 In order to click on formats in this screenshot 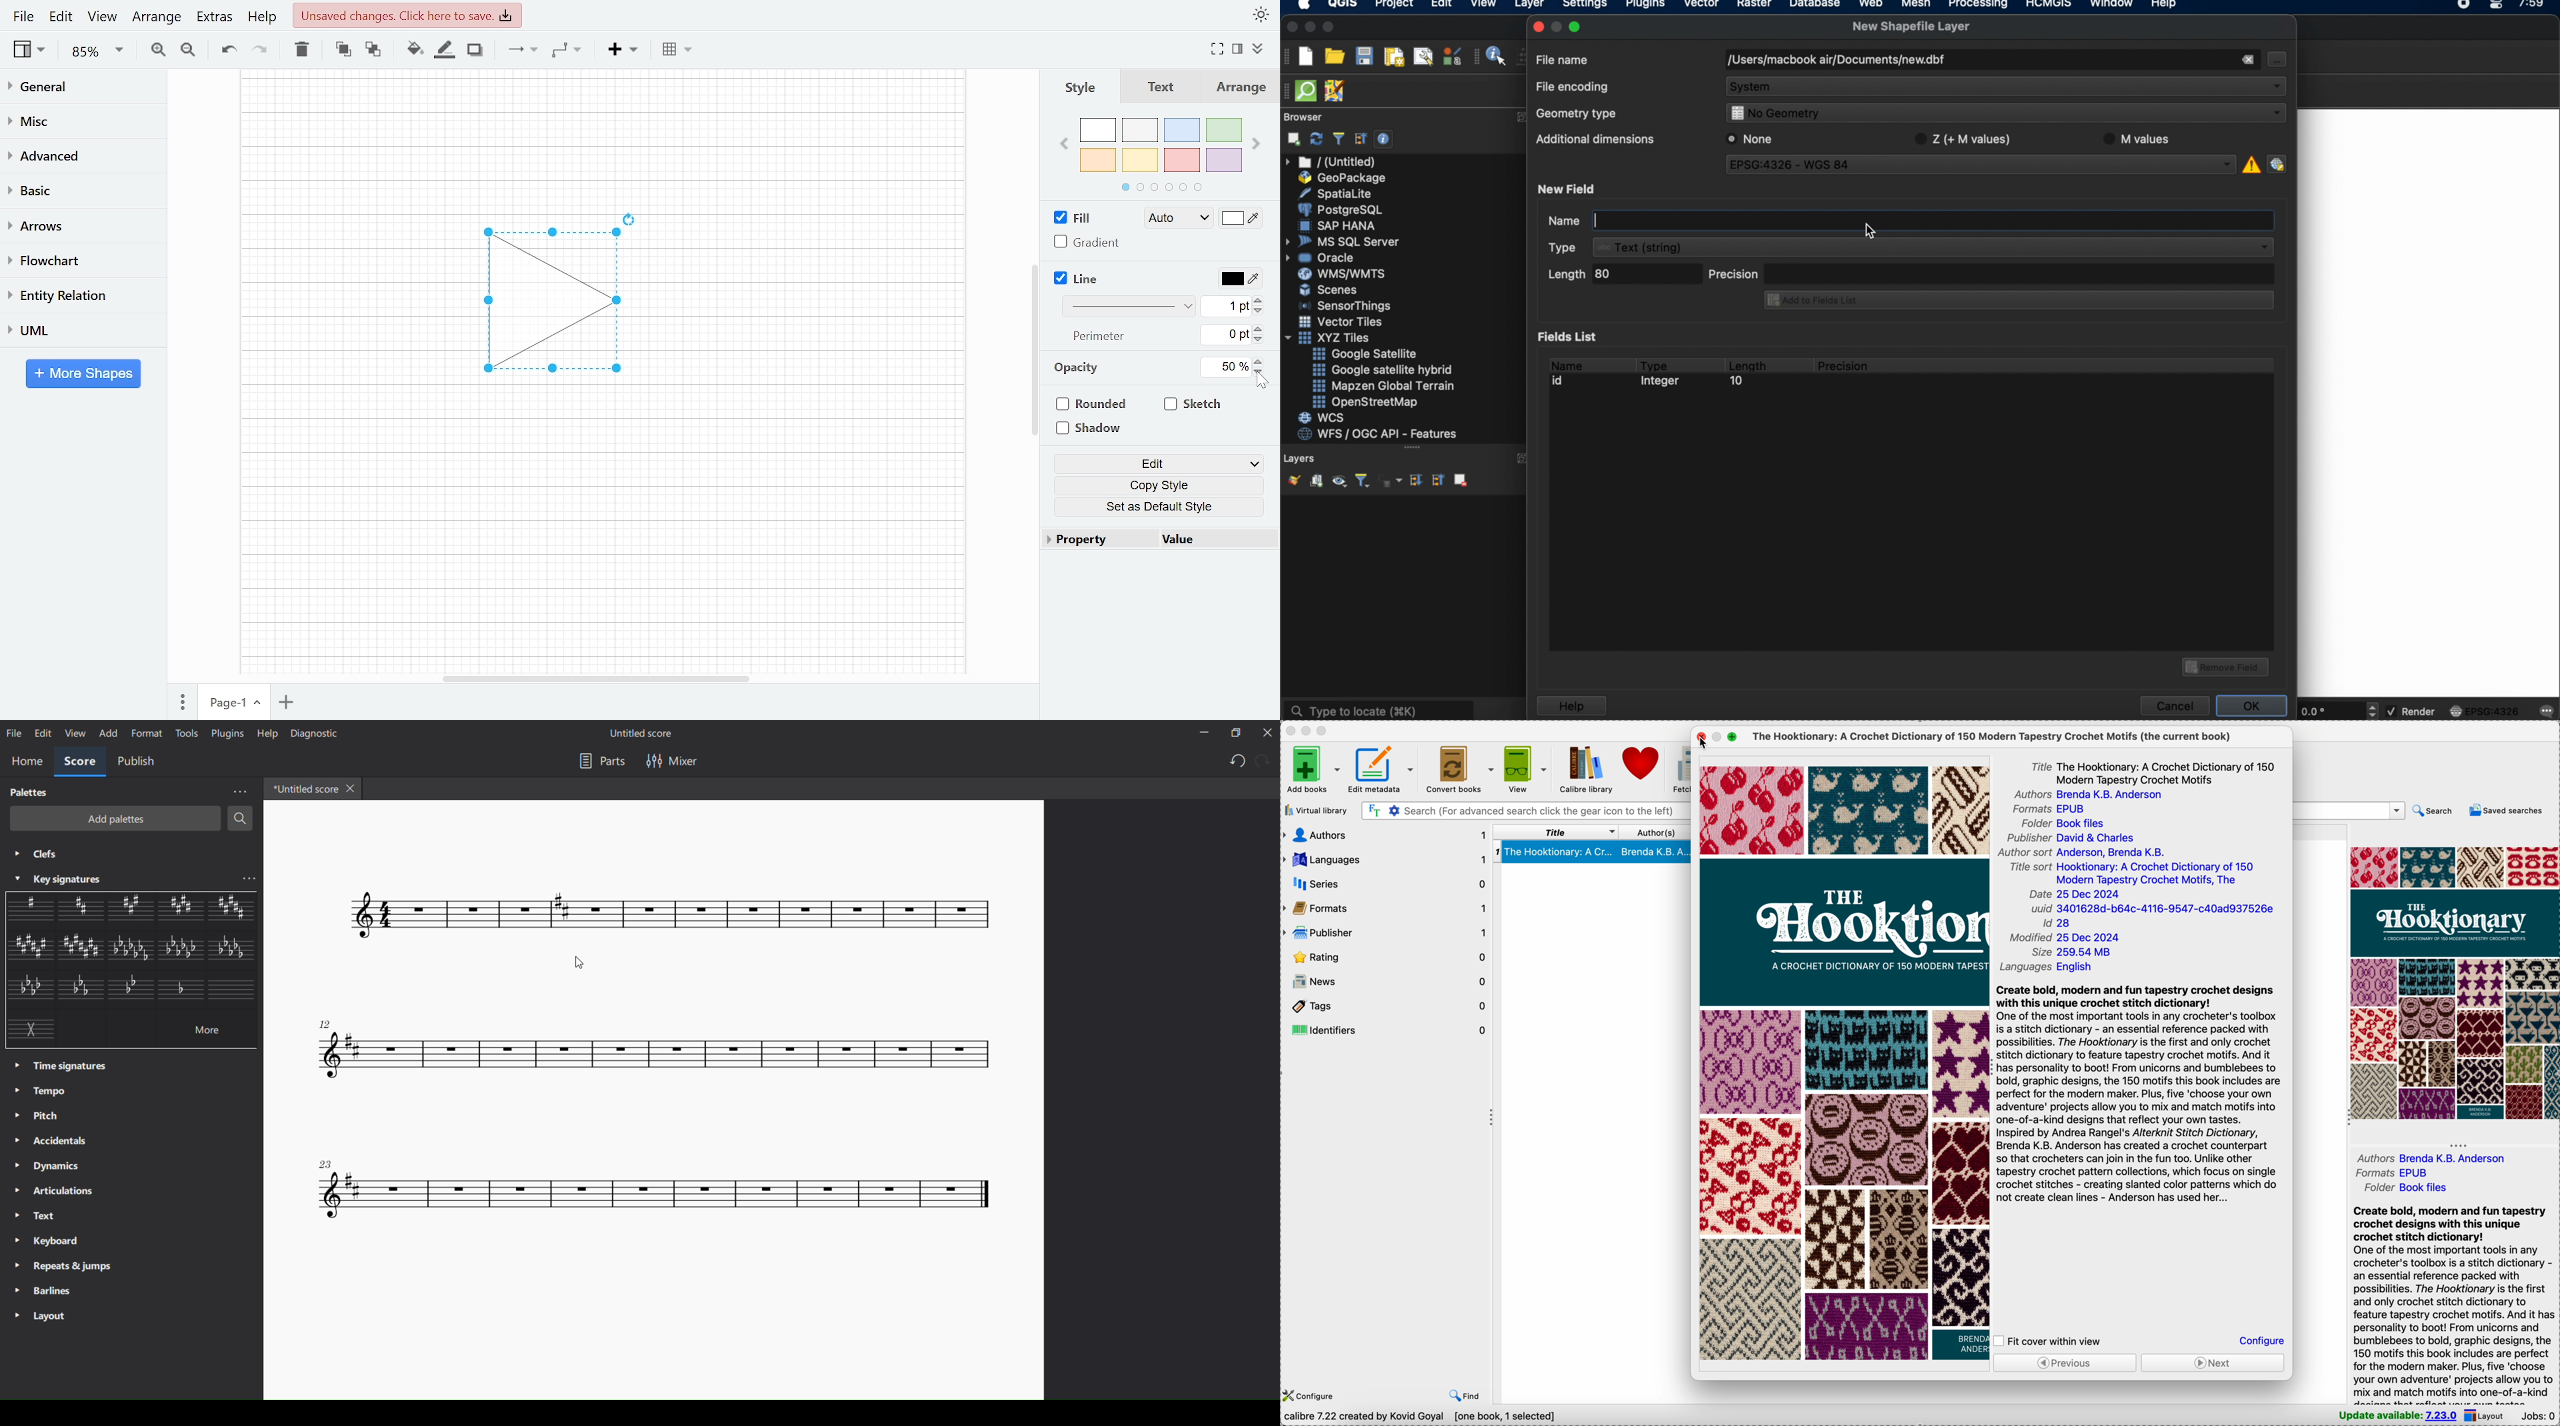, I will do `click(2391, 1174)`.